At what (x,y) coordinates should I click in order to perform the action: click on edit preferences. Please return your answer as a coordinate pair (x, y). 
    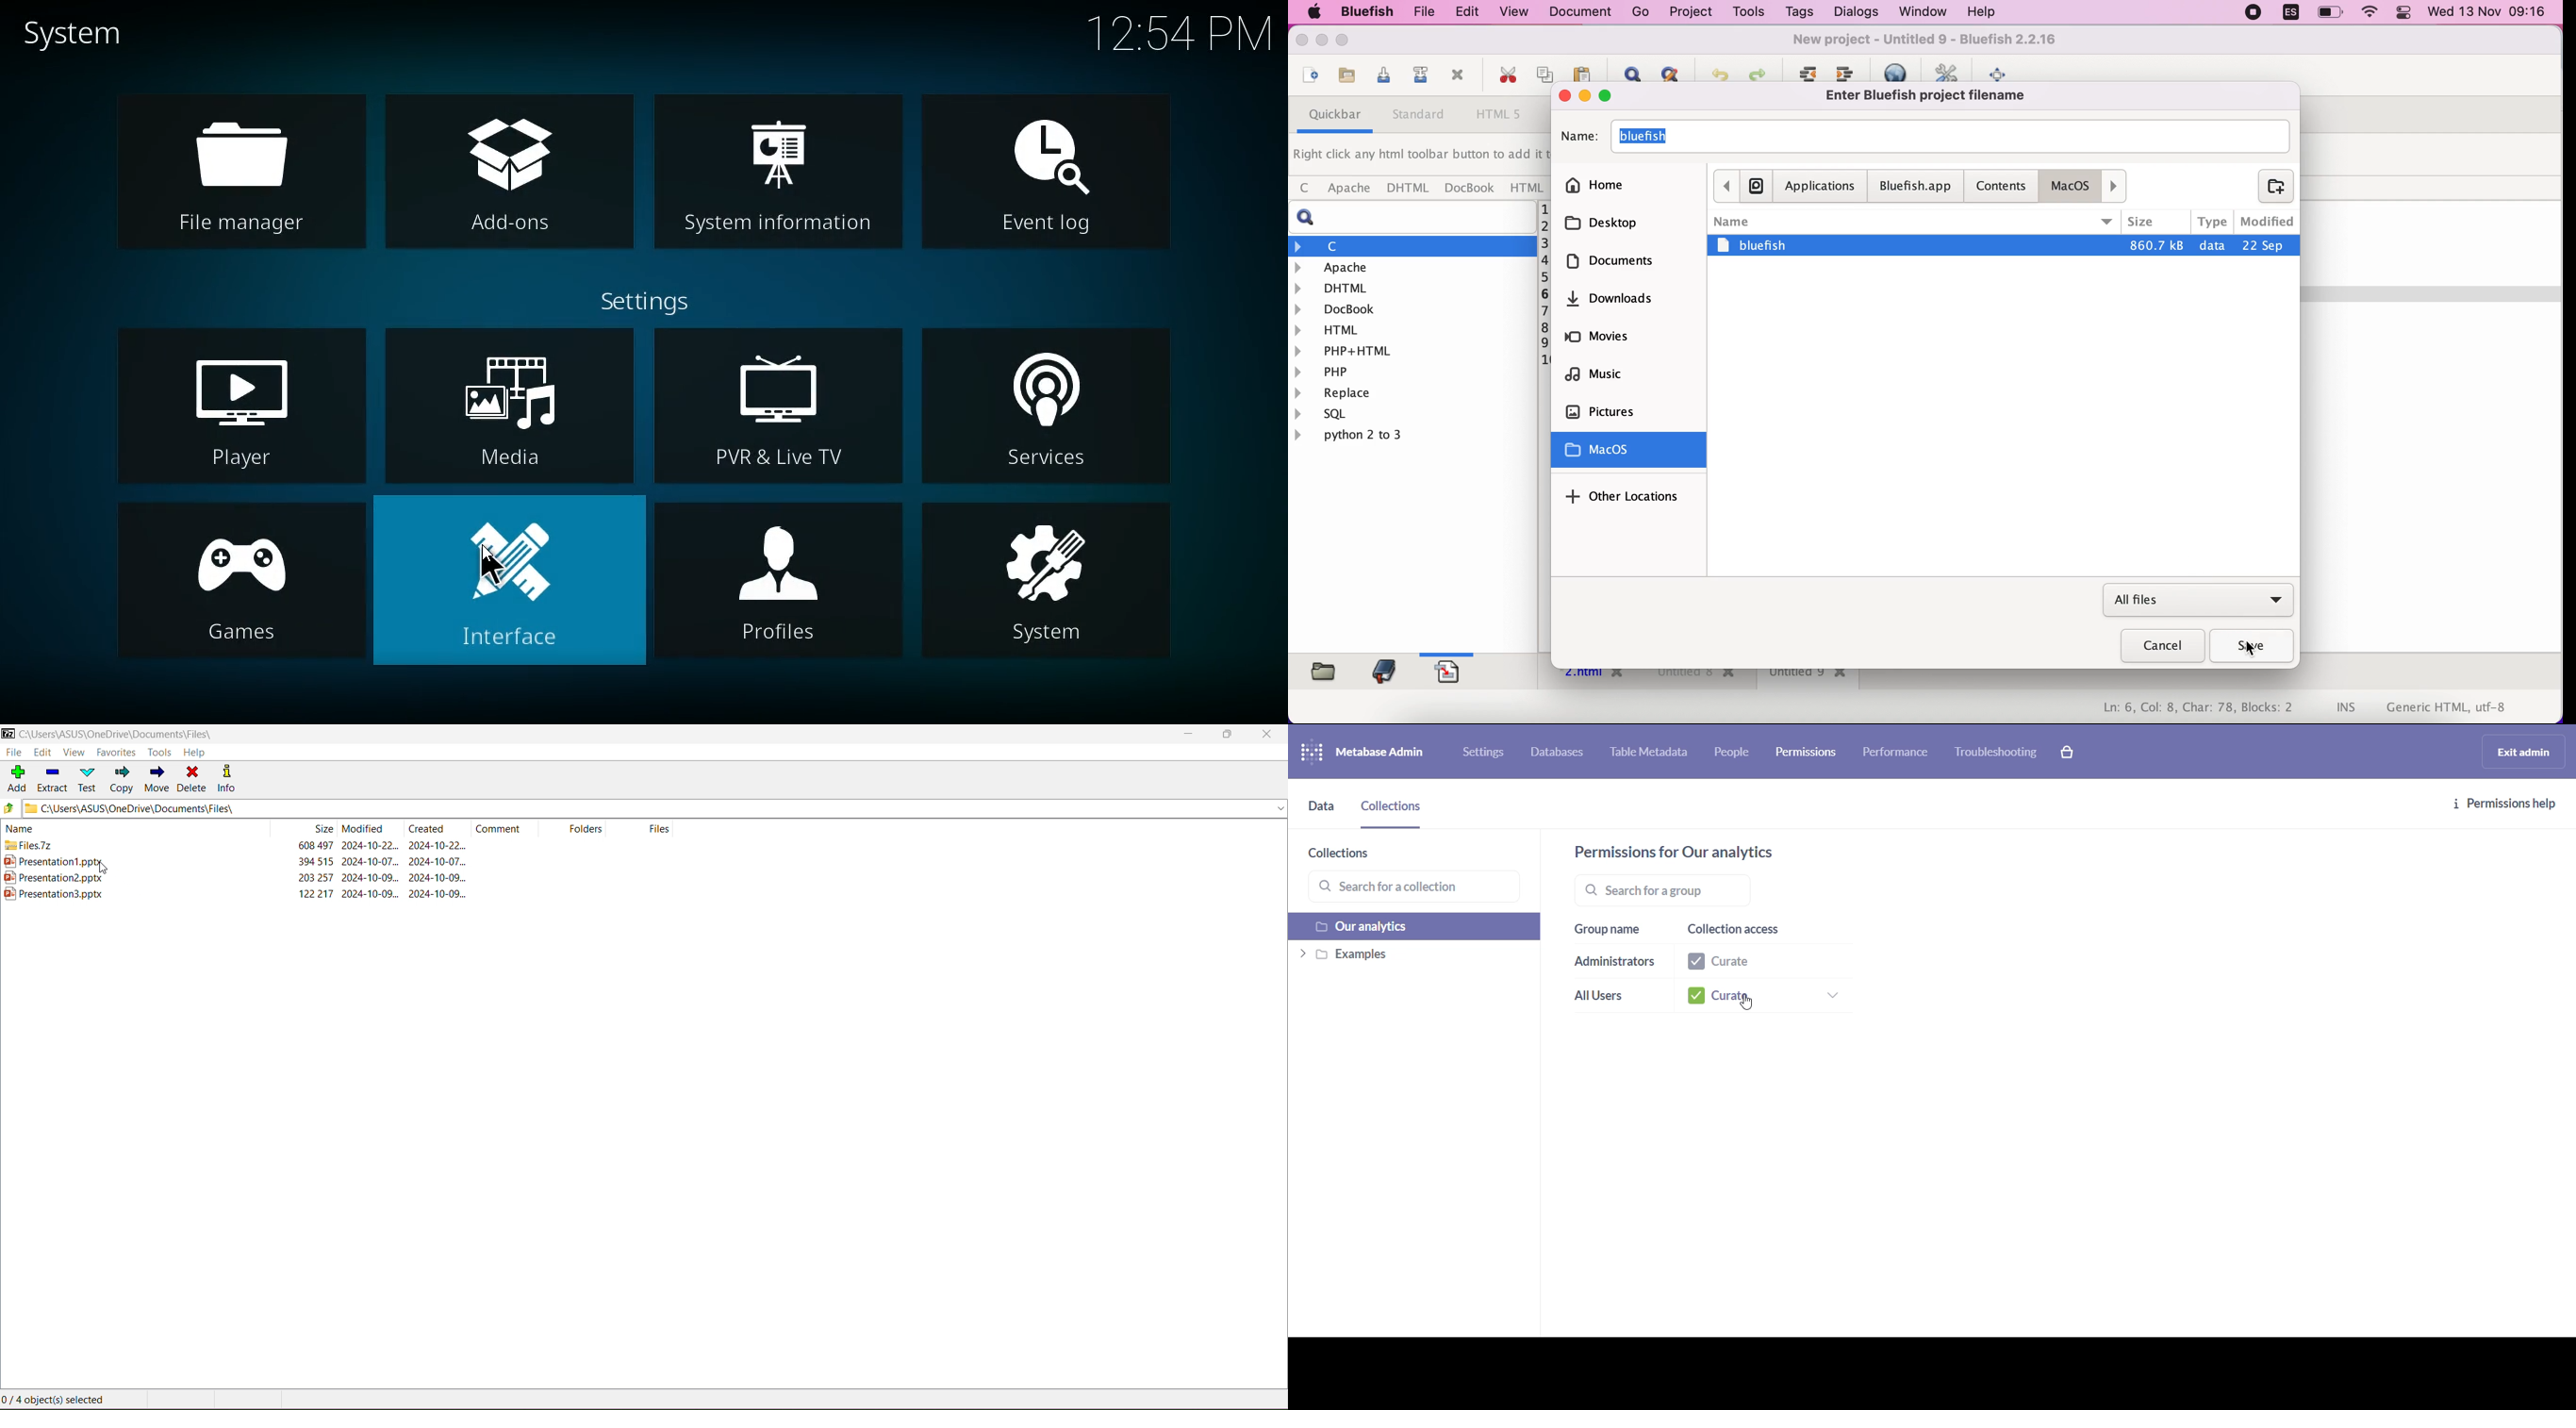
    Looking at the image, I should click on (1948, 71).